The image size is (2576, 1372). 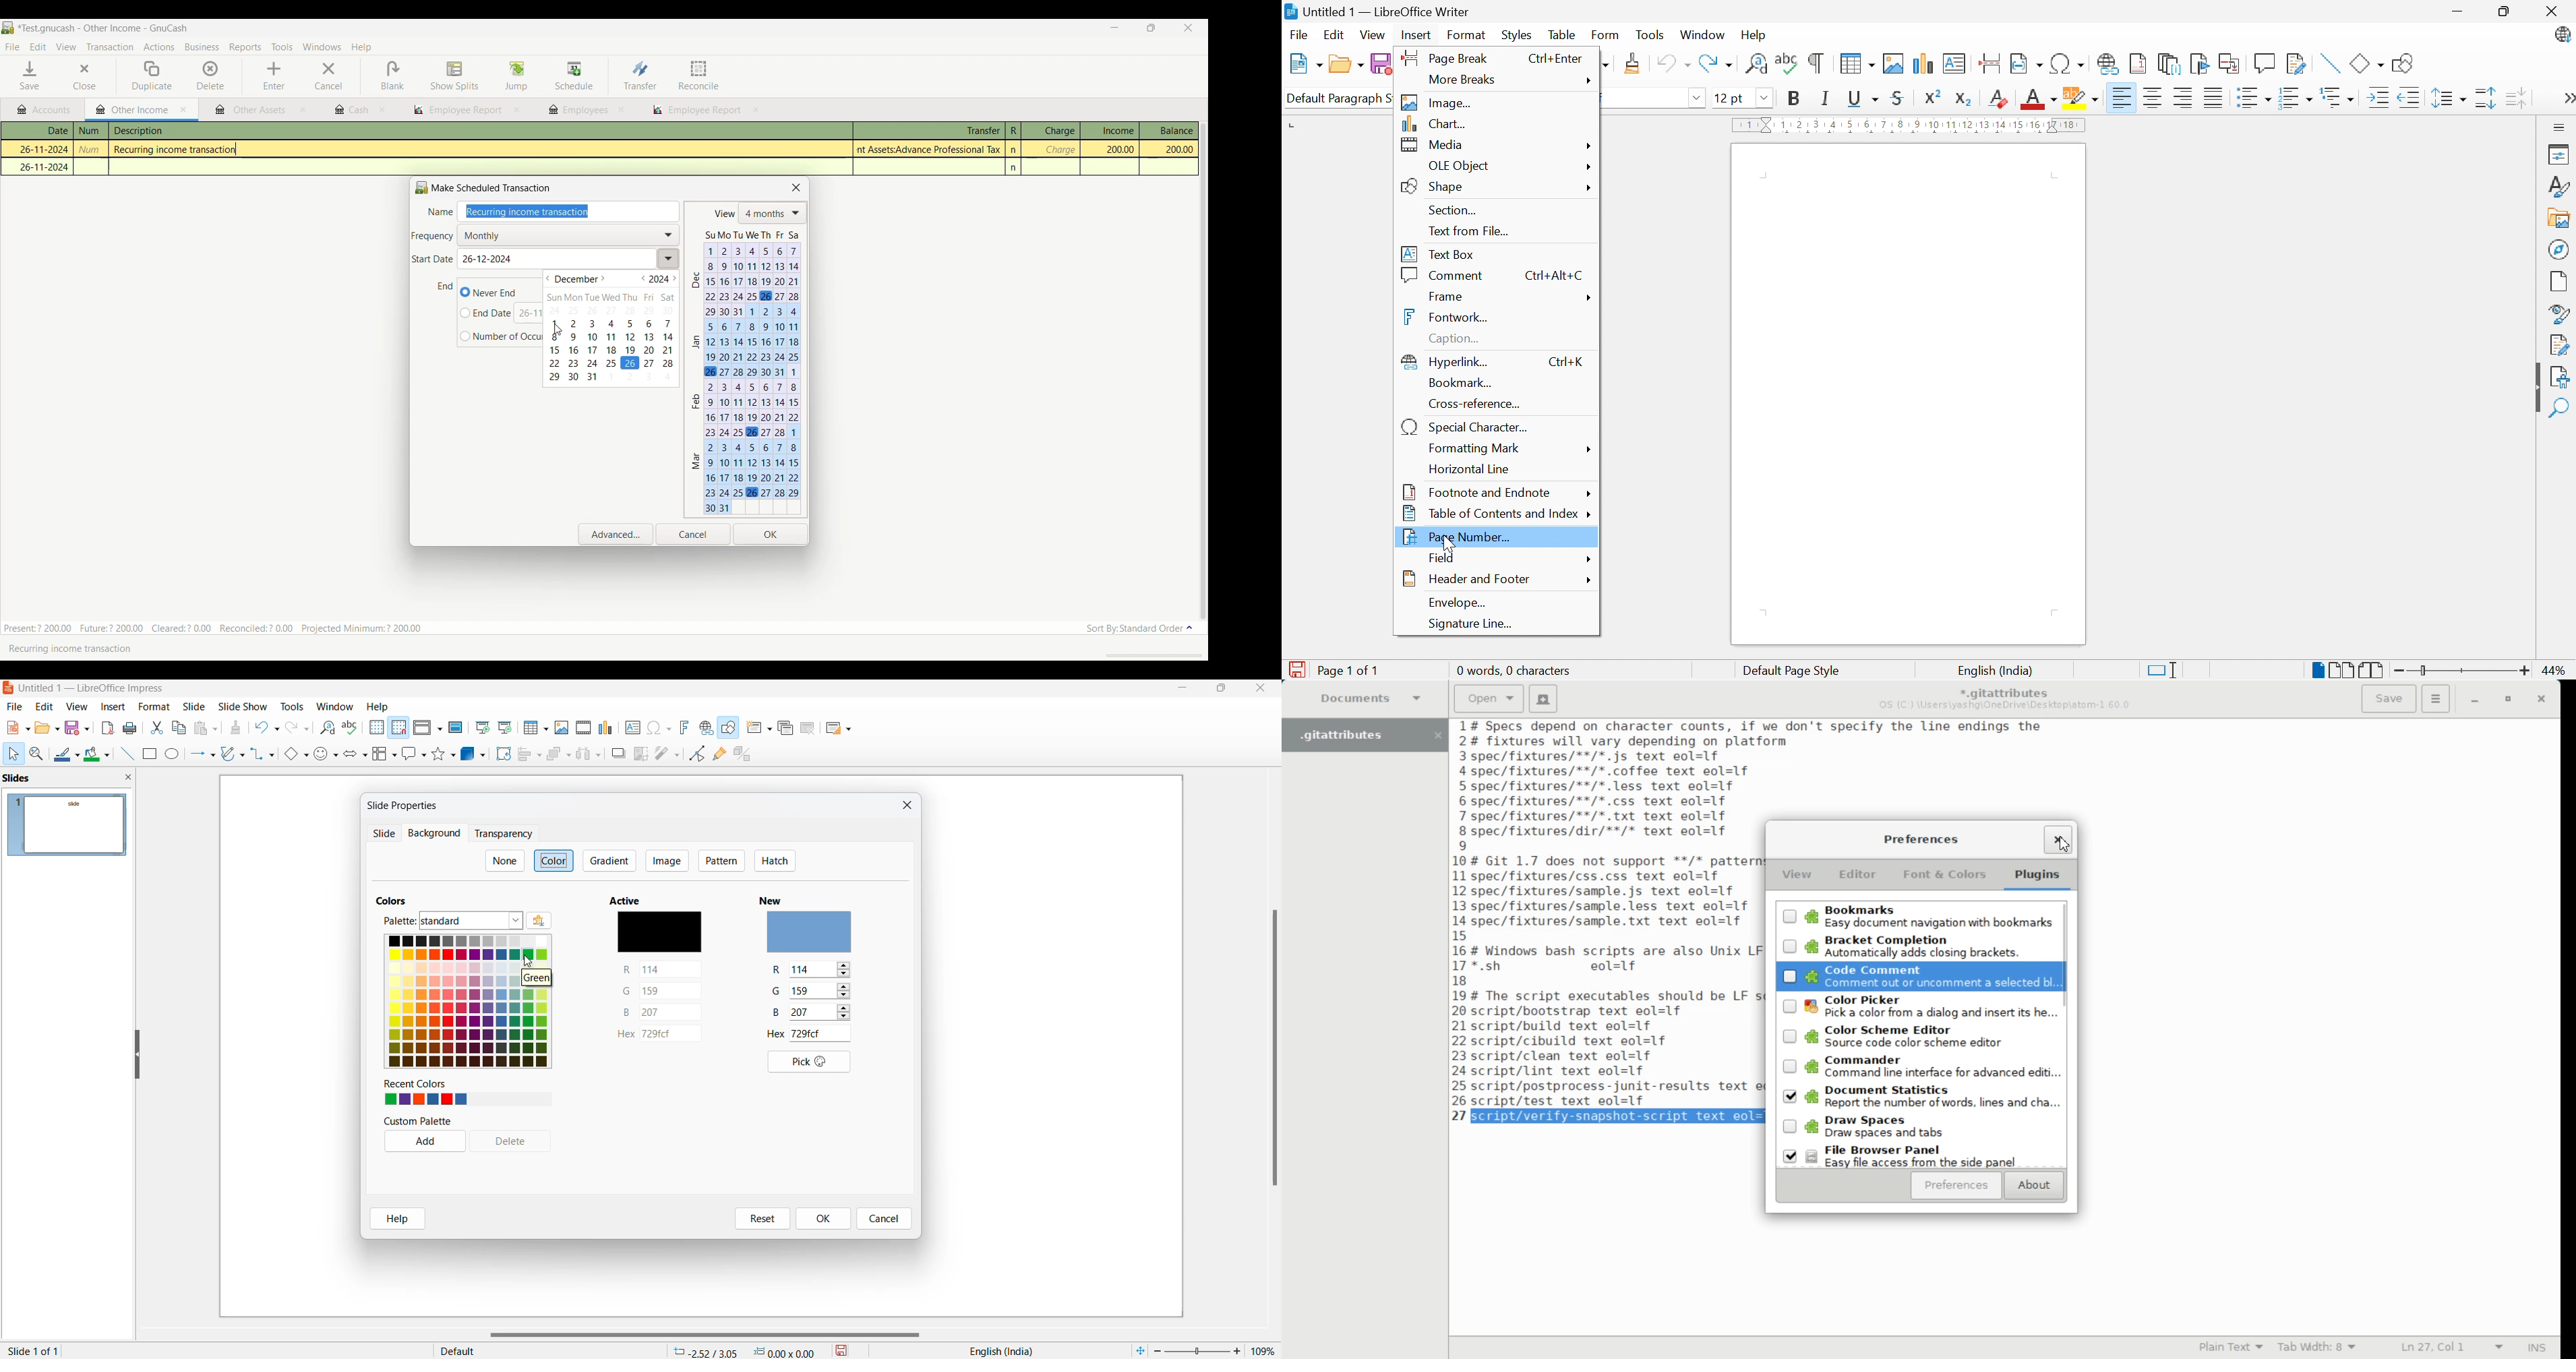 I want to click on employee report, so click(x=457, y=110).